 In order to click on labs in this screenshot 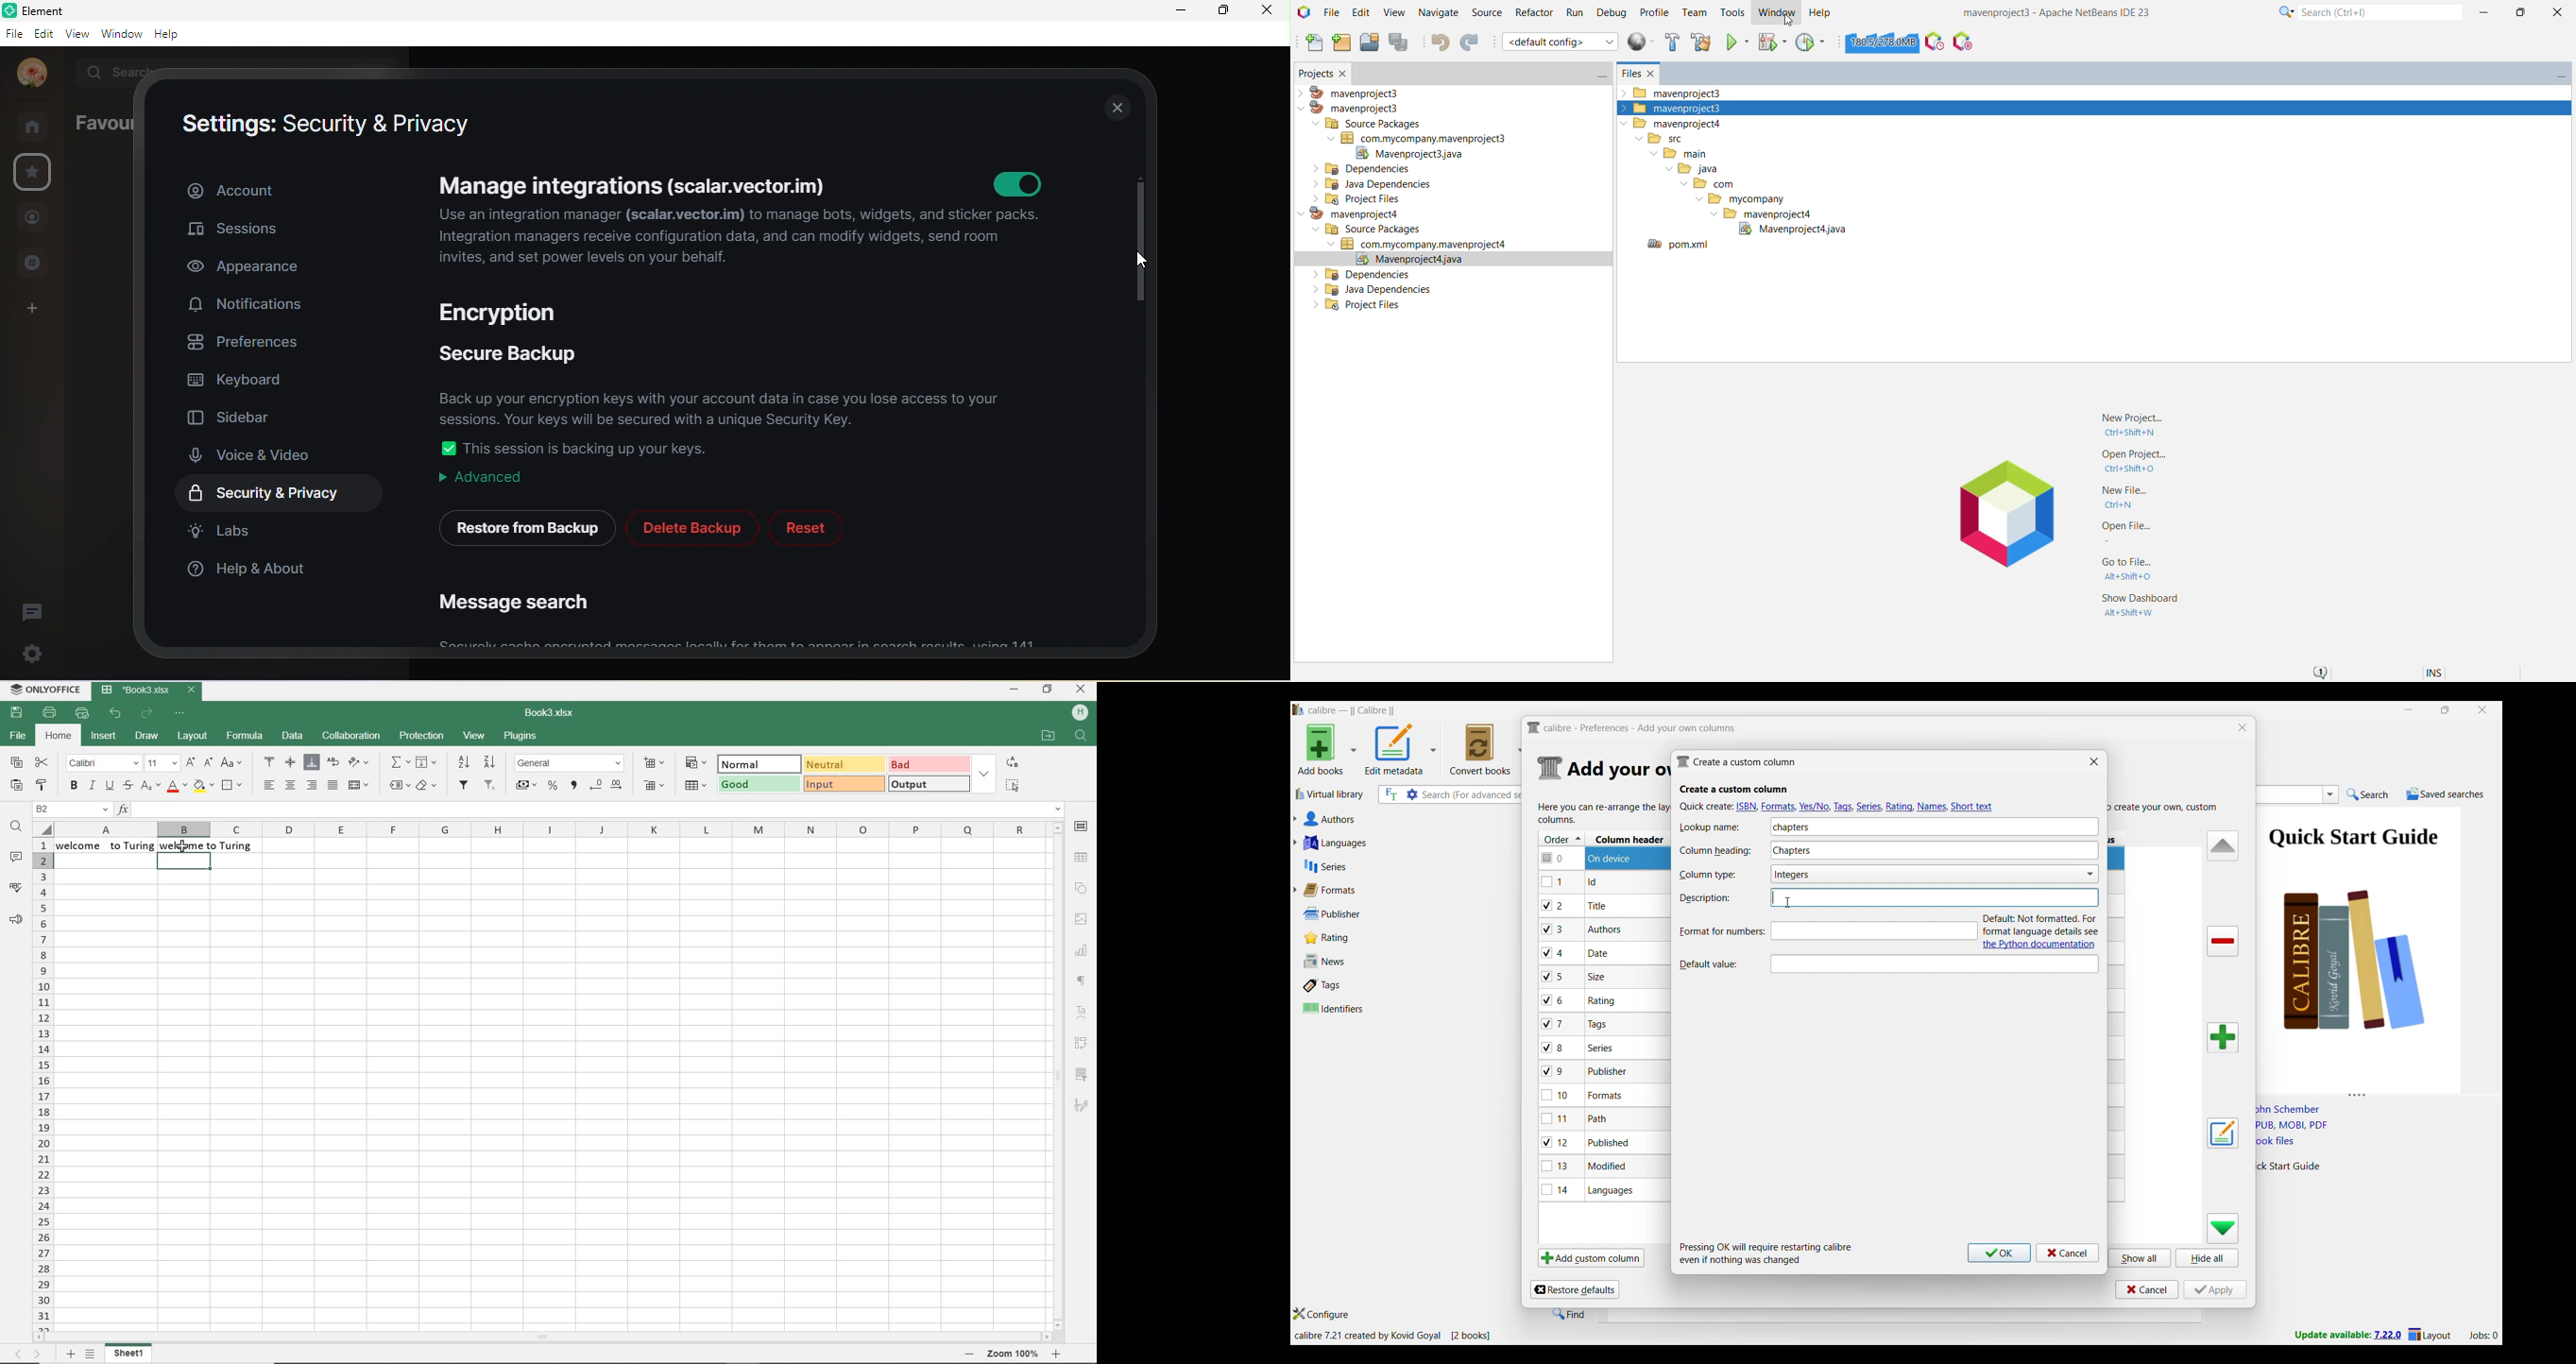, I will do `click(224, 531)`.